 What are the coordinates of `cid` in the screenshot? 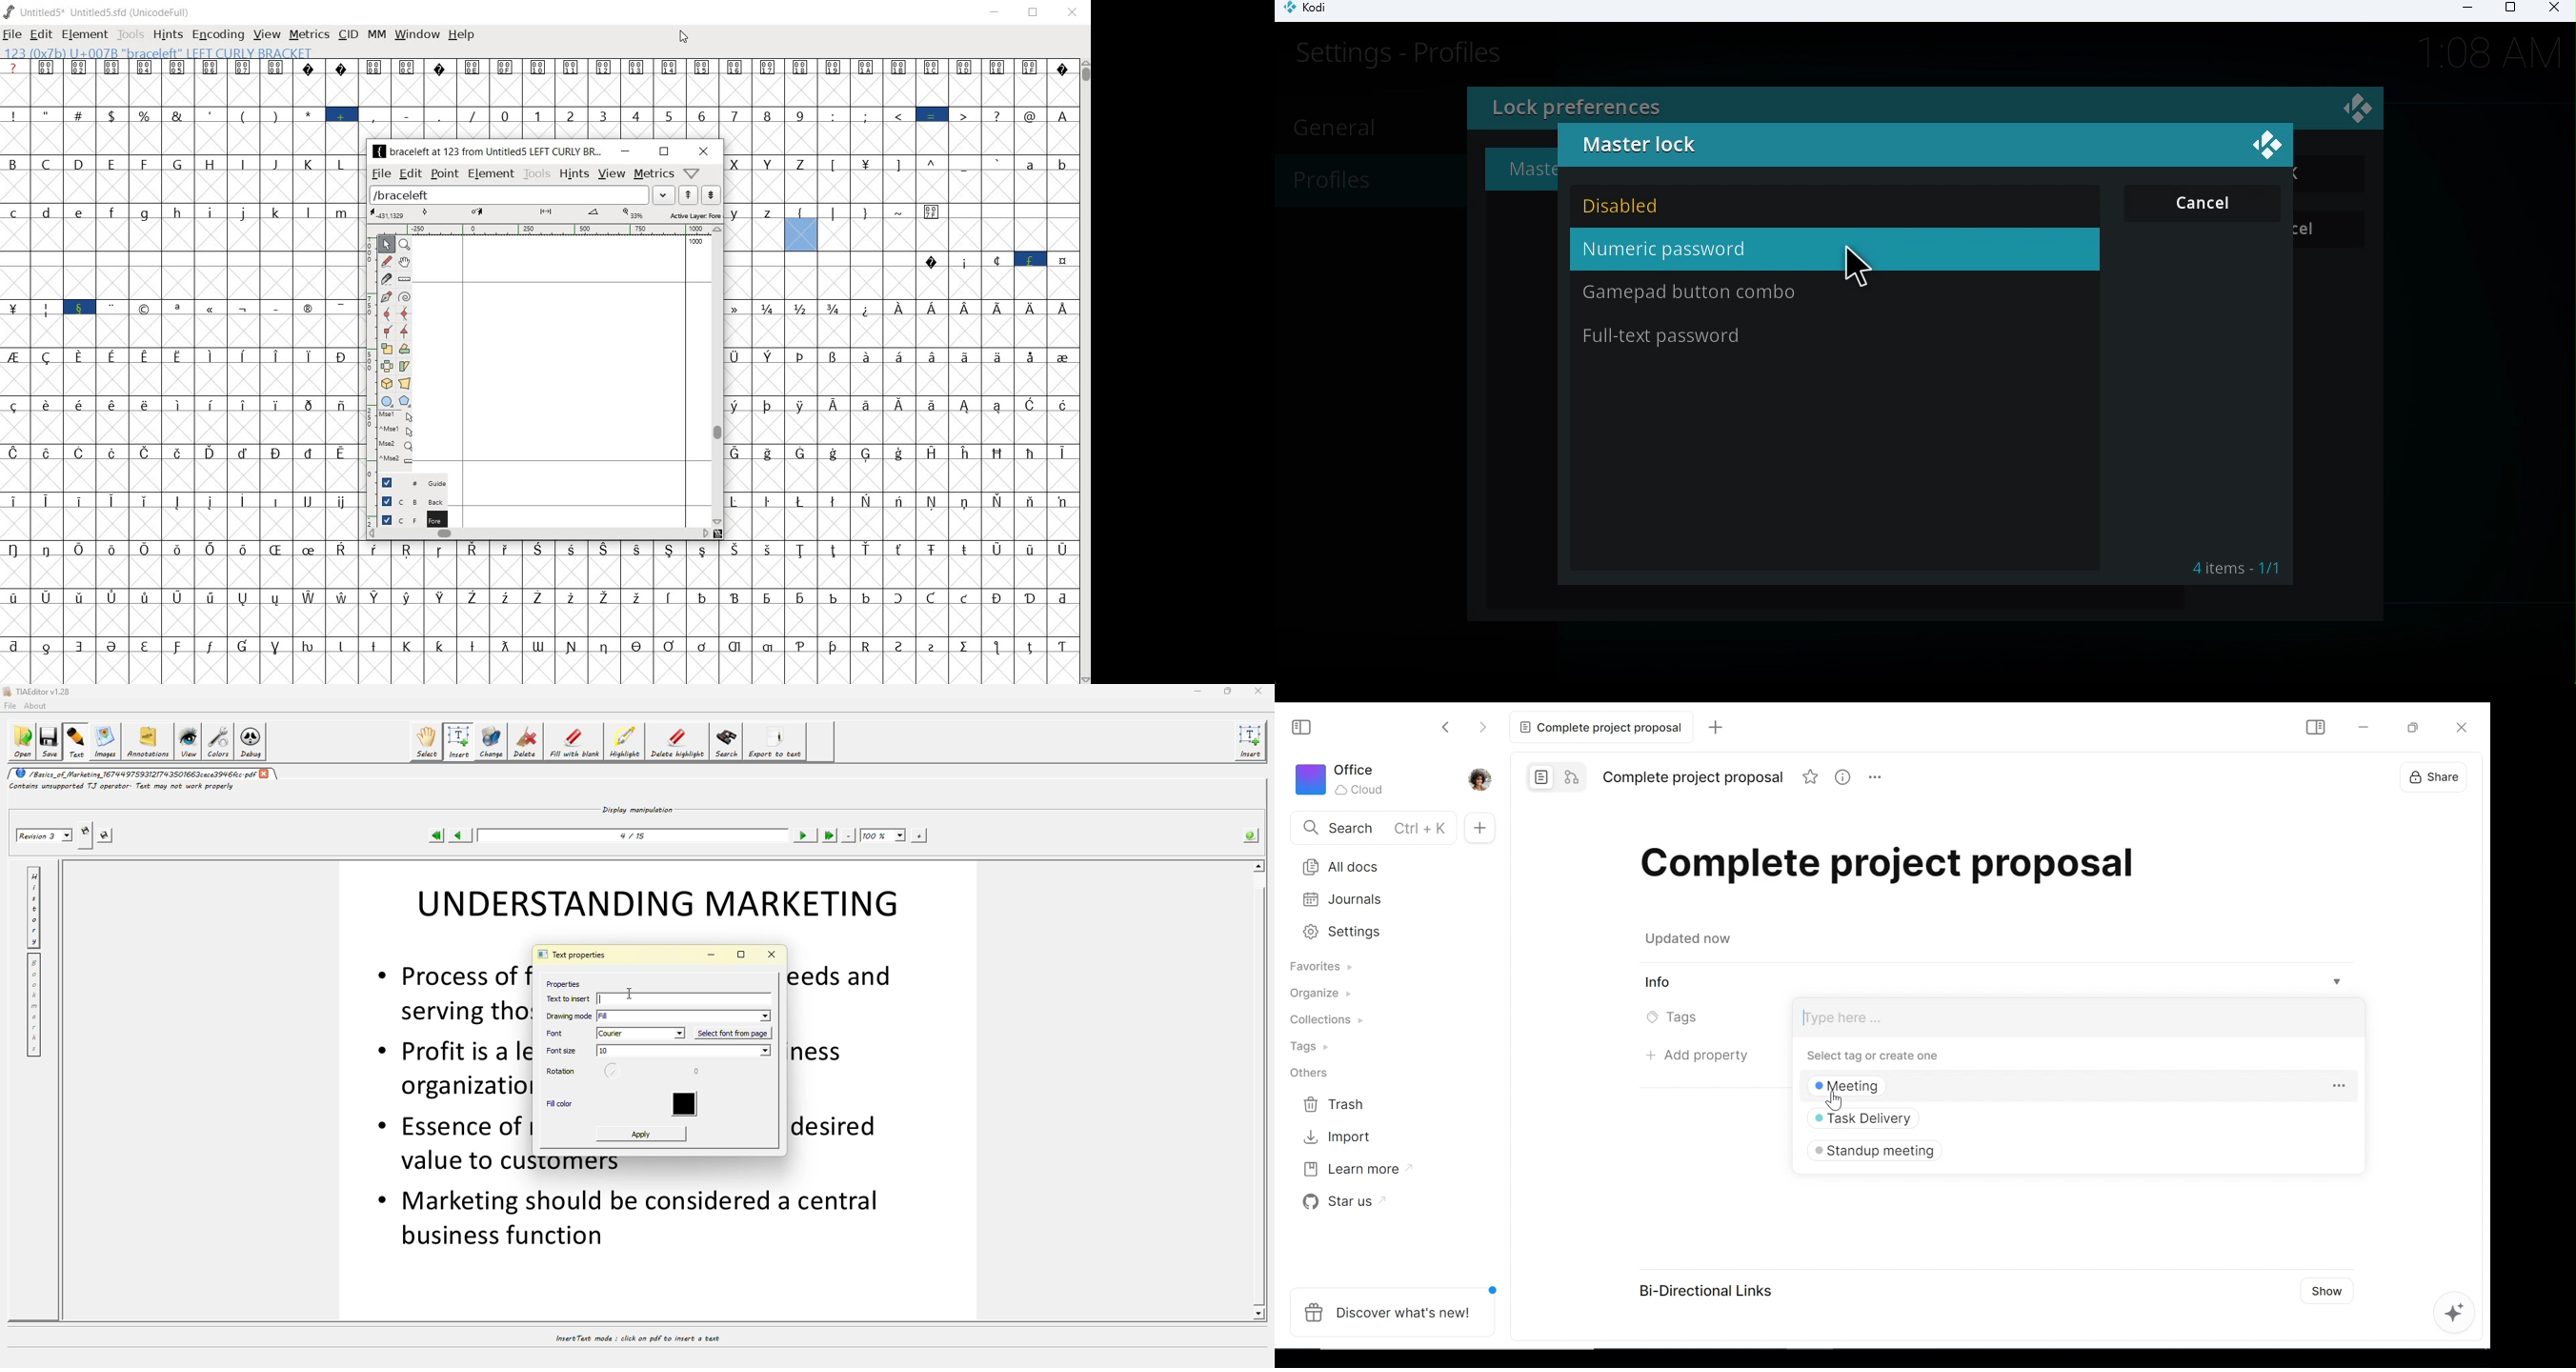 It's located at (347, 34).